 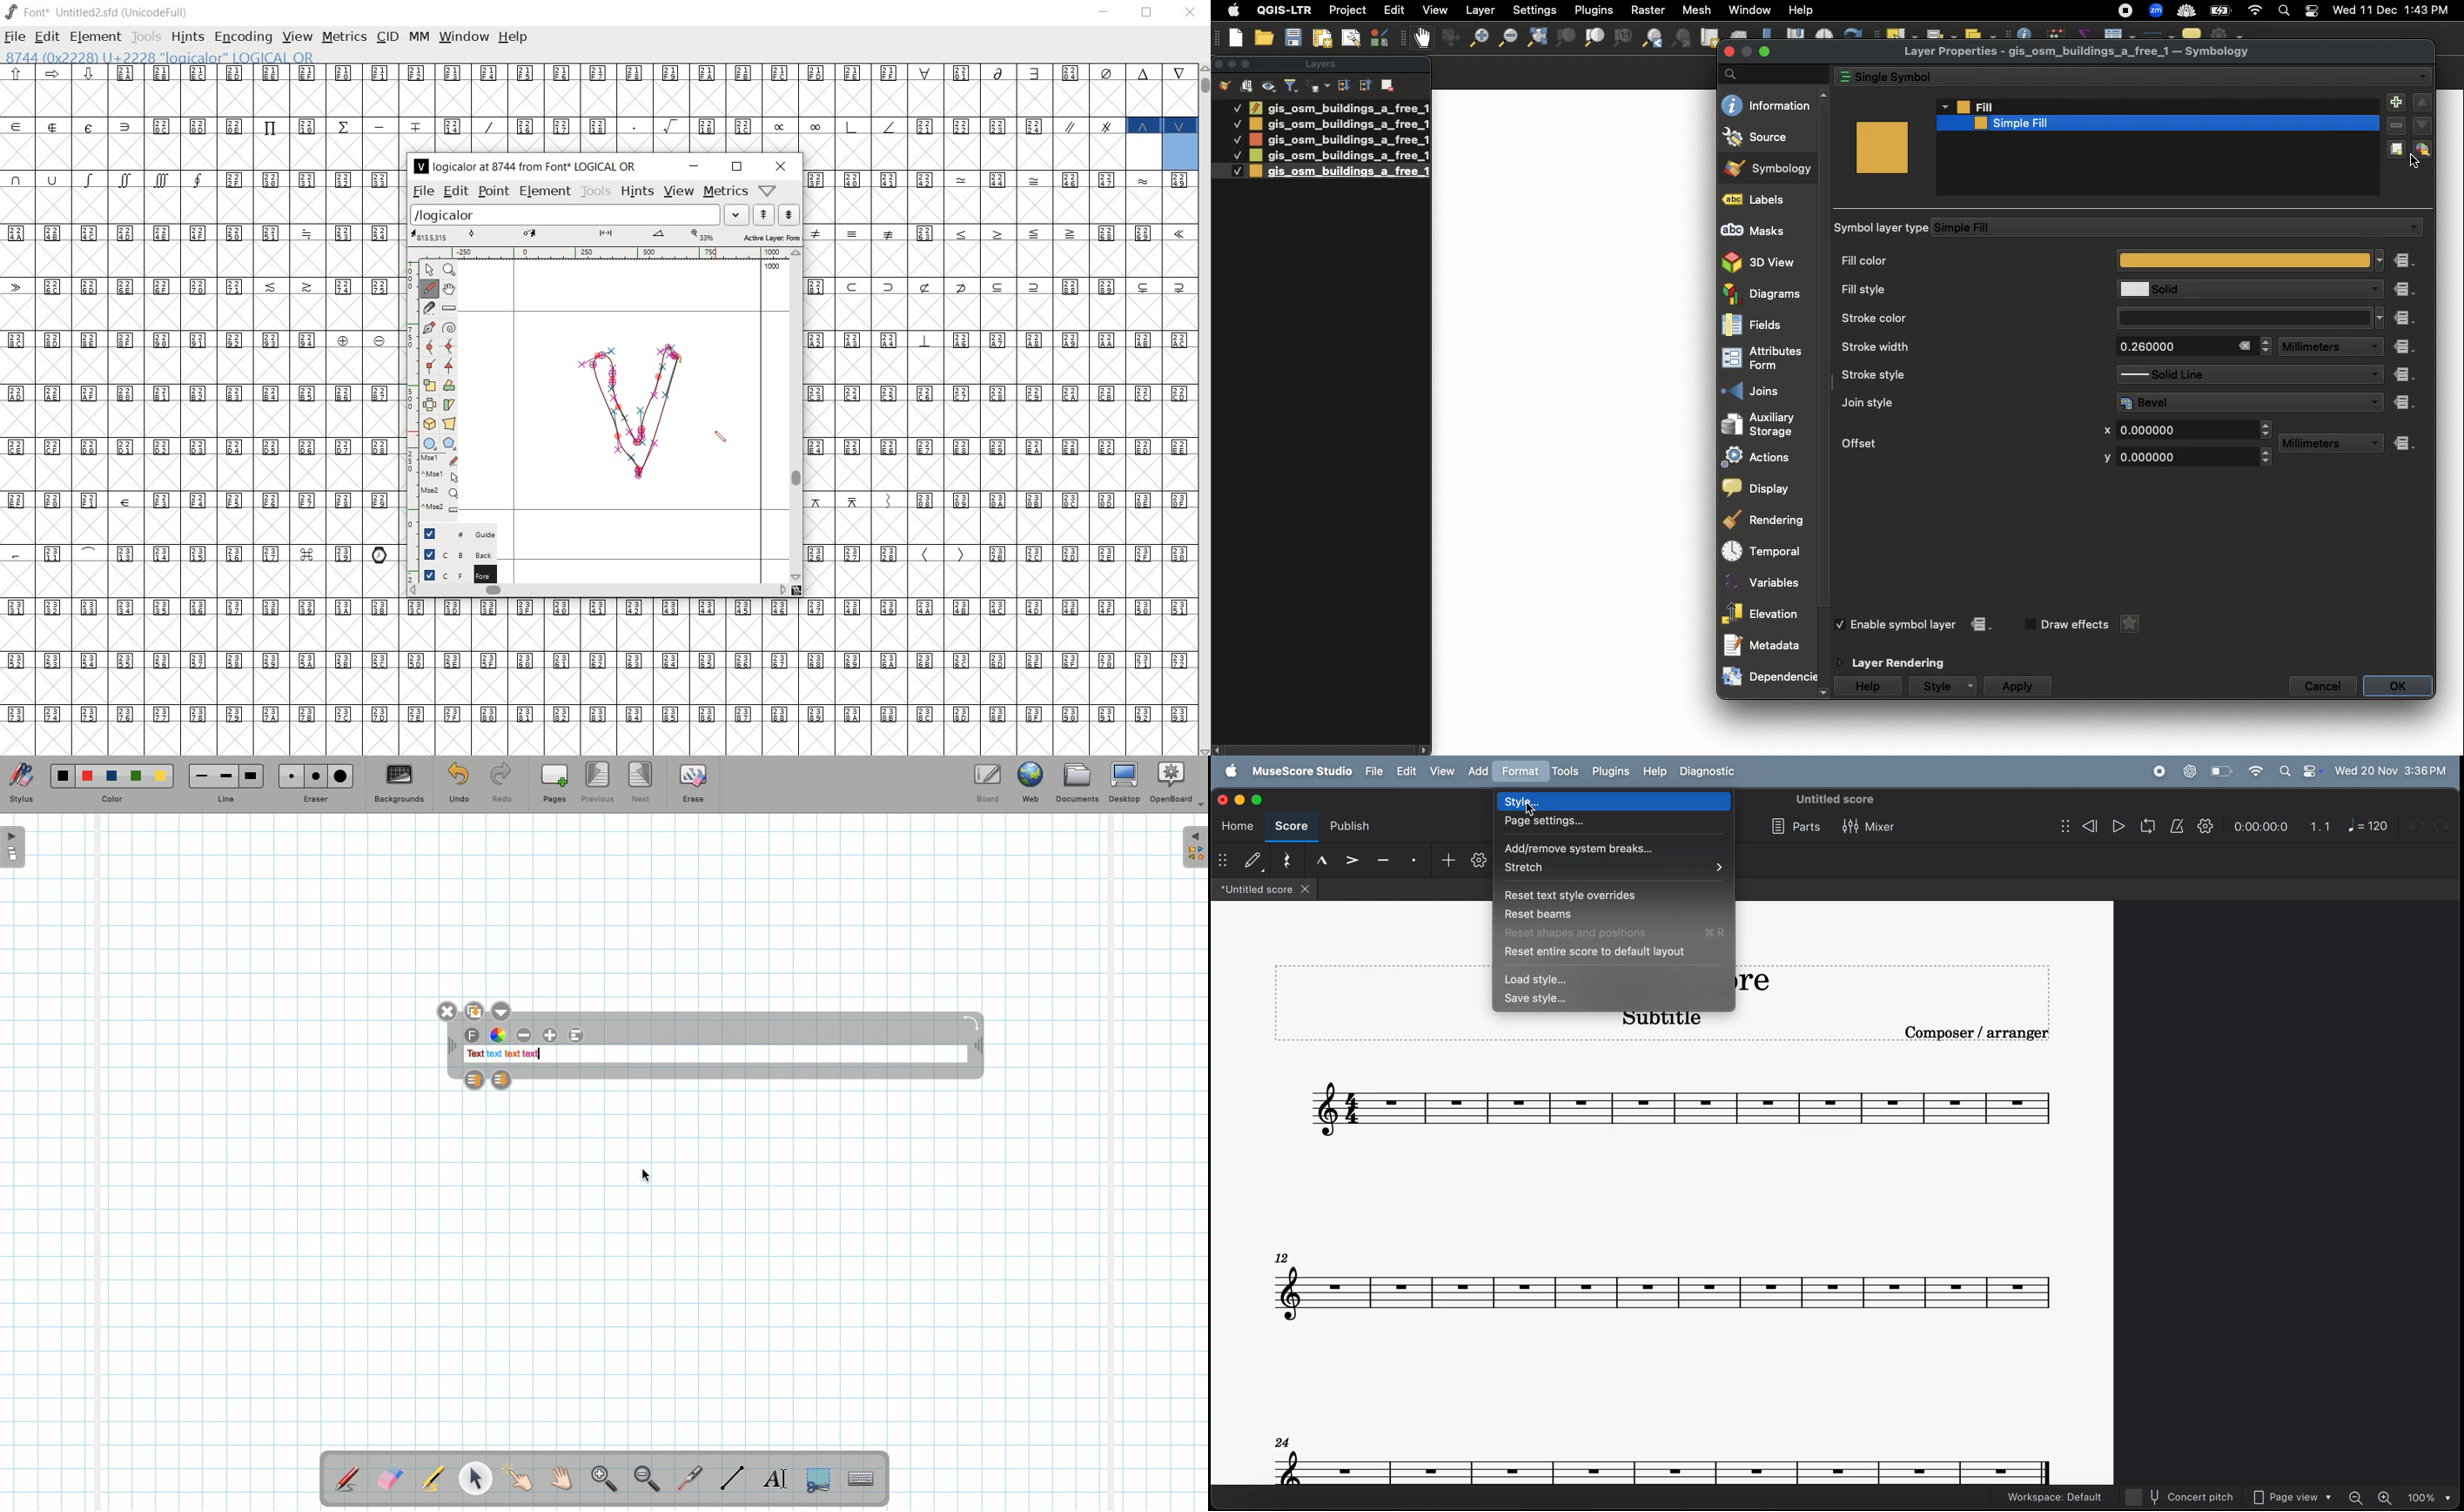 What do you see at coordinates (386, 36) in the screenshot?
I see `cid` at bounding box center [386, 36].